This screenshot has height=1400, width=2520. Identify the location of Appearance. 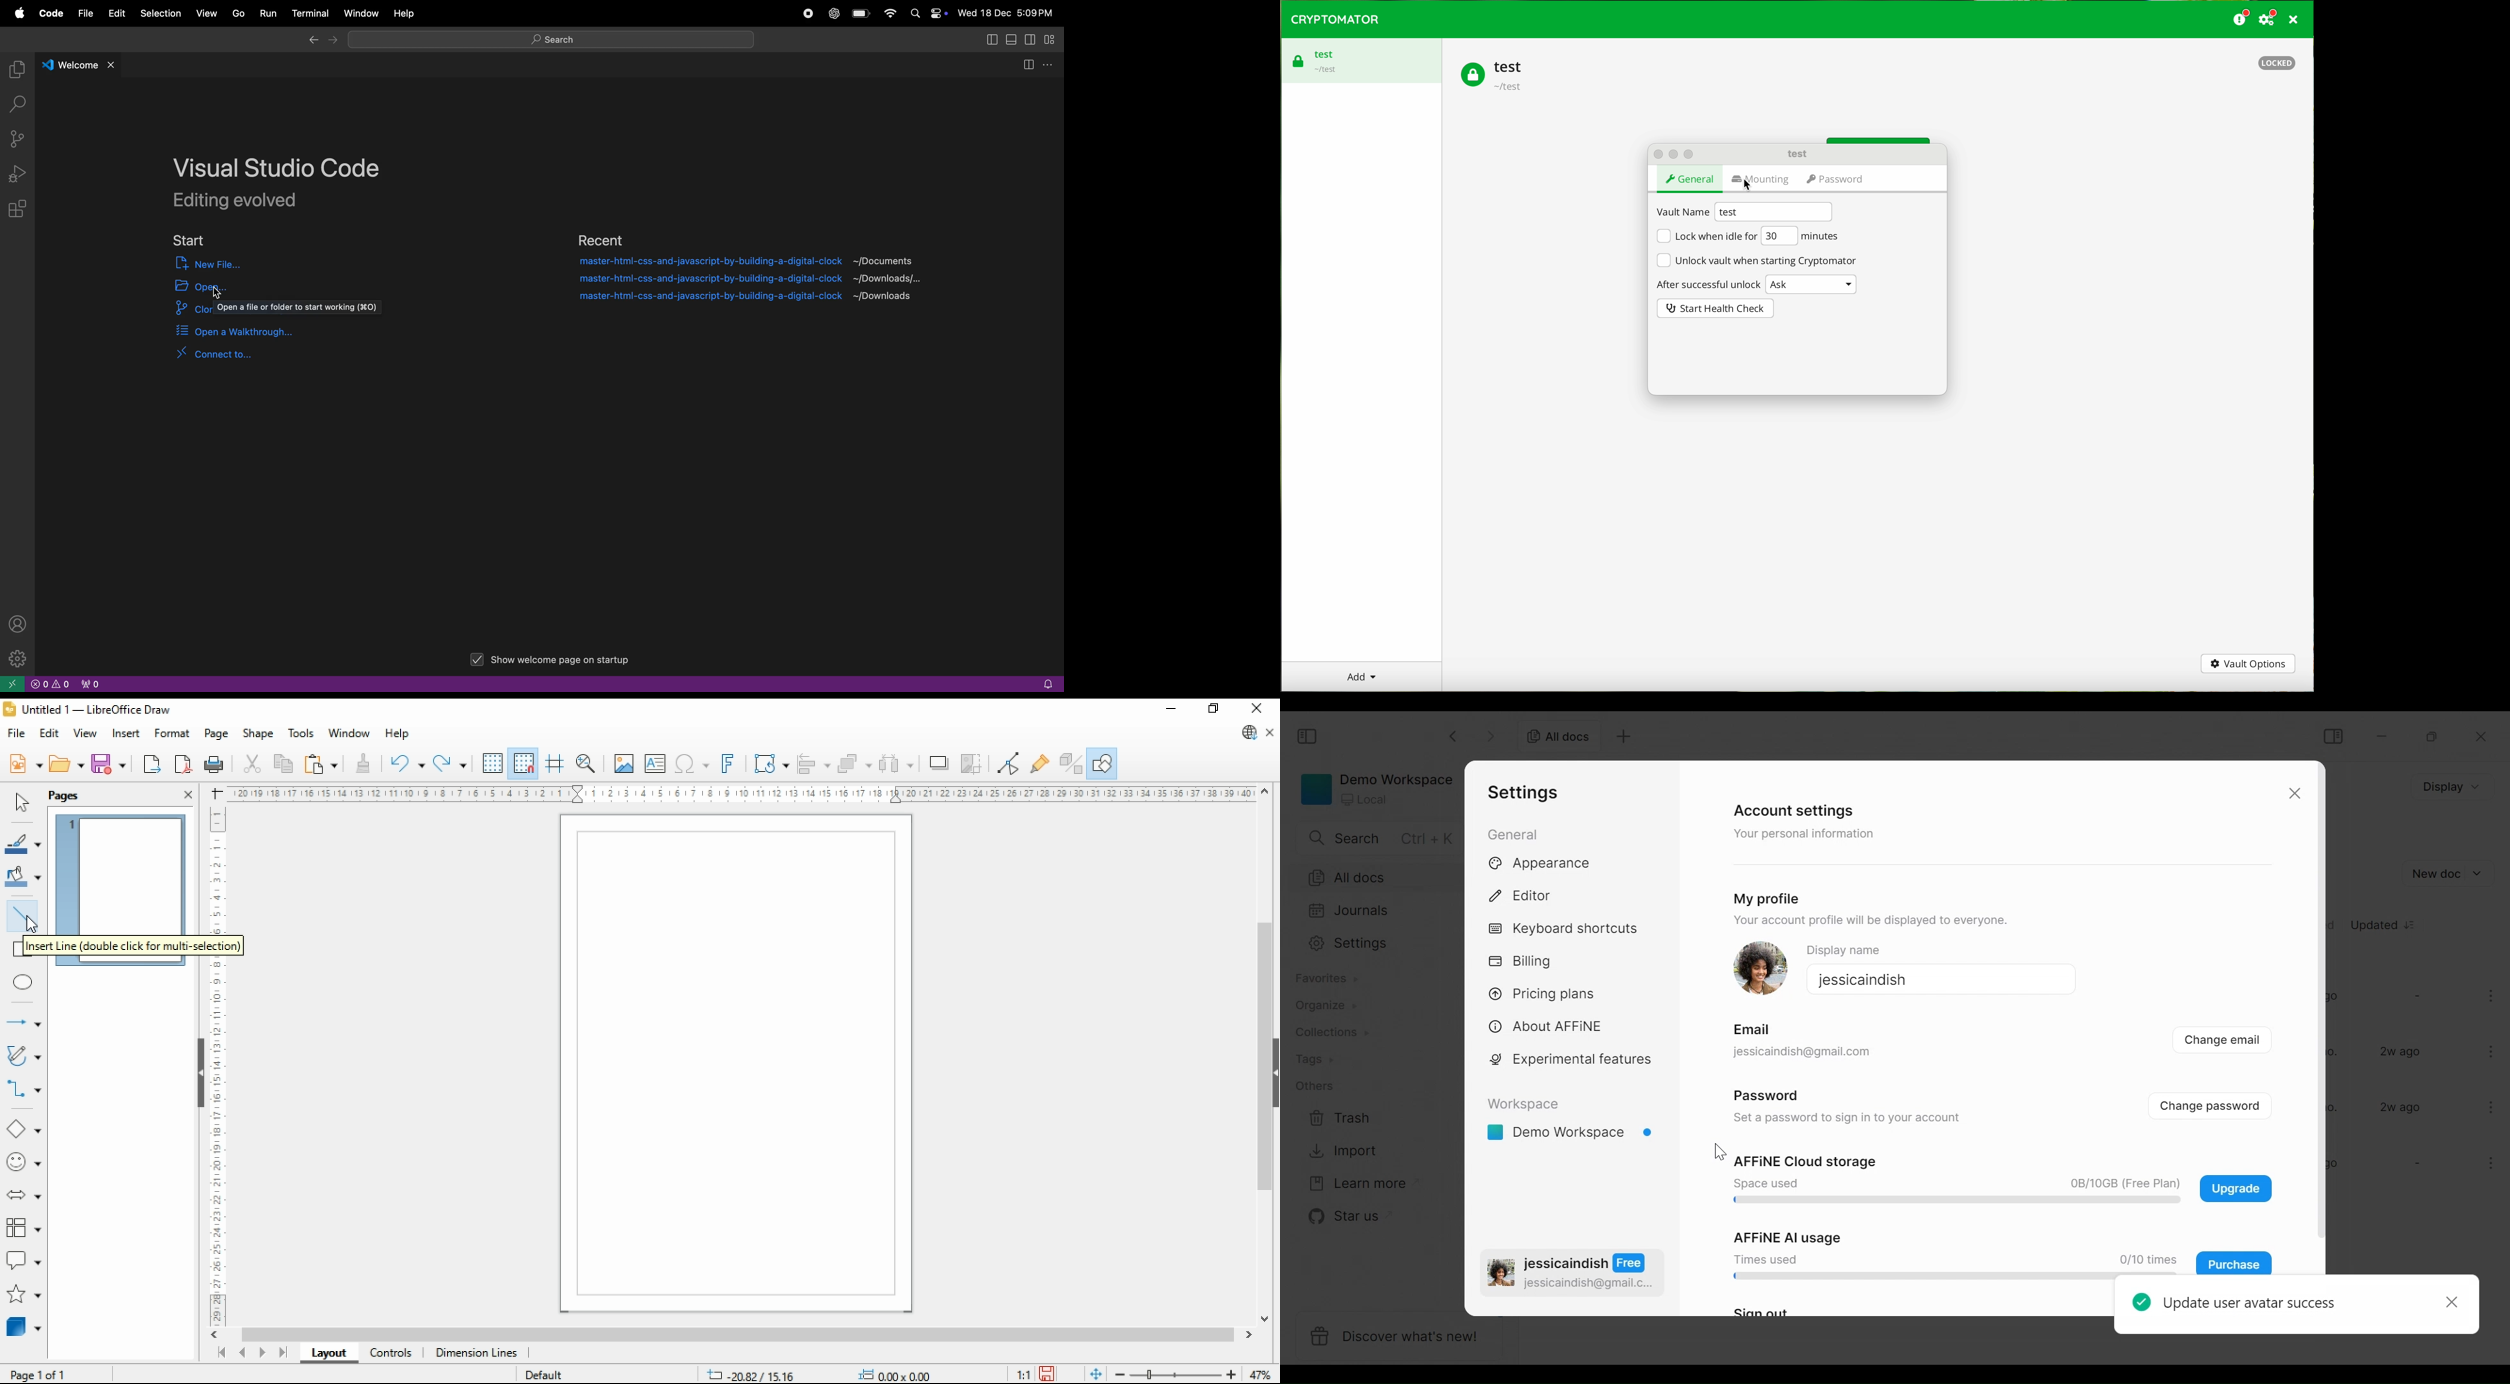
(1547, 864).